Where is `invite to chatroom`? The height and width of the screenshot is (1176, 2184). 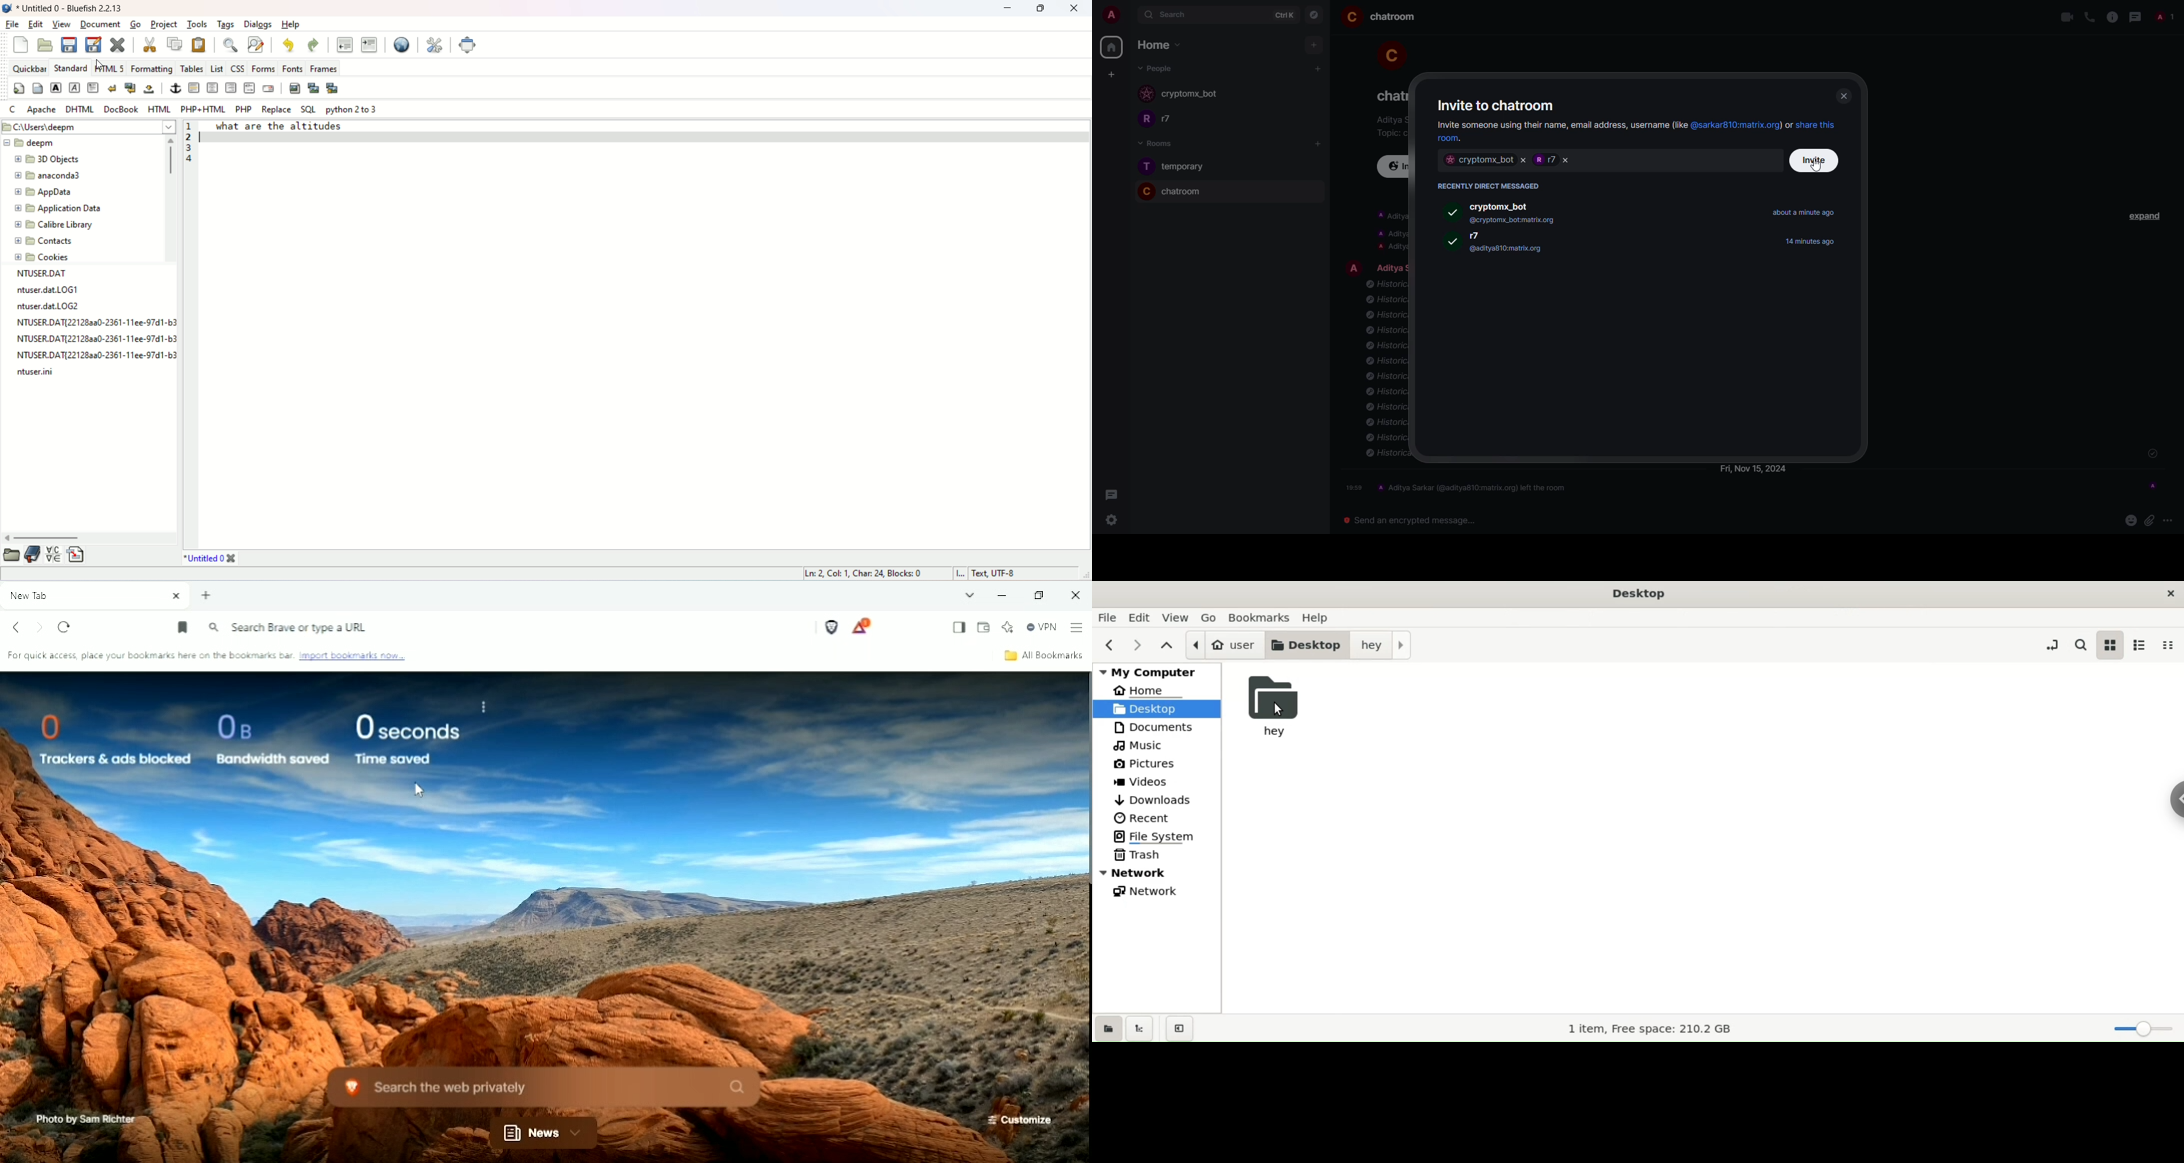
invite to chatroom is located at coordinates (1498, 105).